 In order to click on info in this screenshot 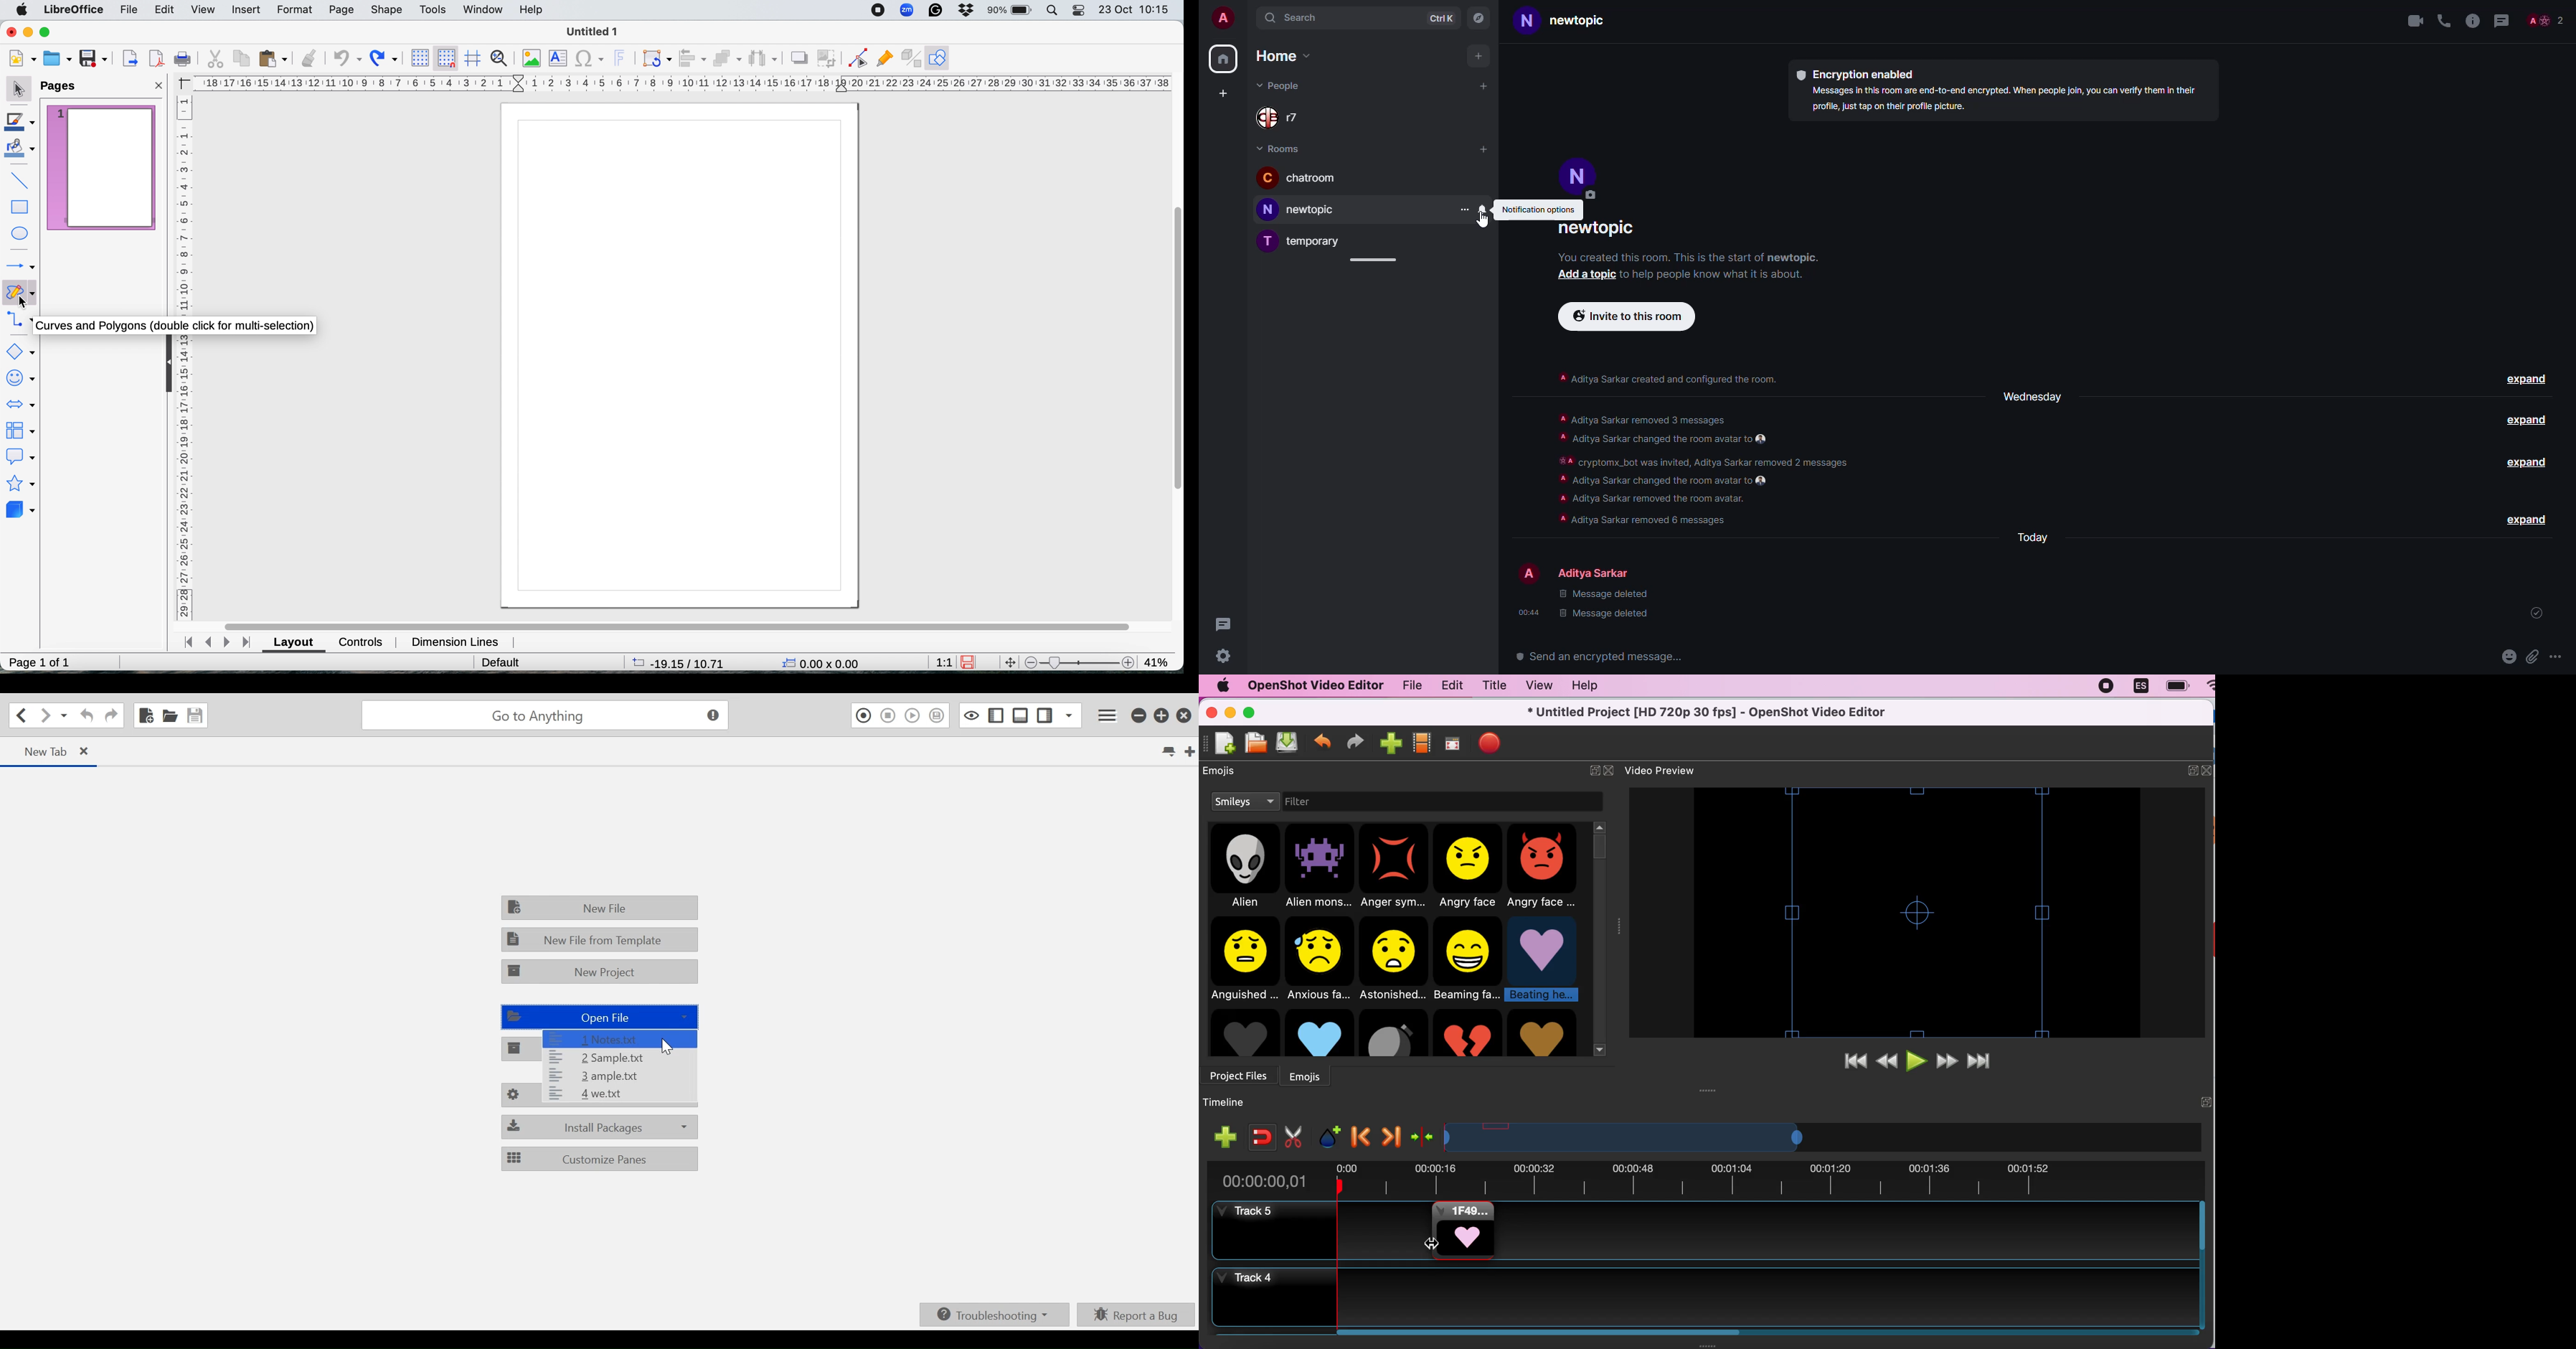, I will do `click(2473, 20)`.